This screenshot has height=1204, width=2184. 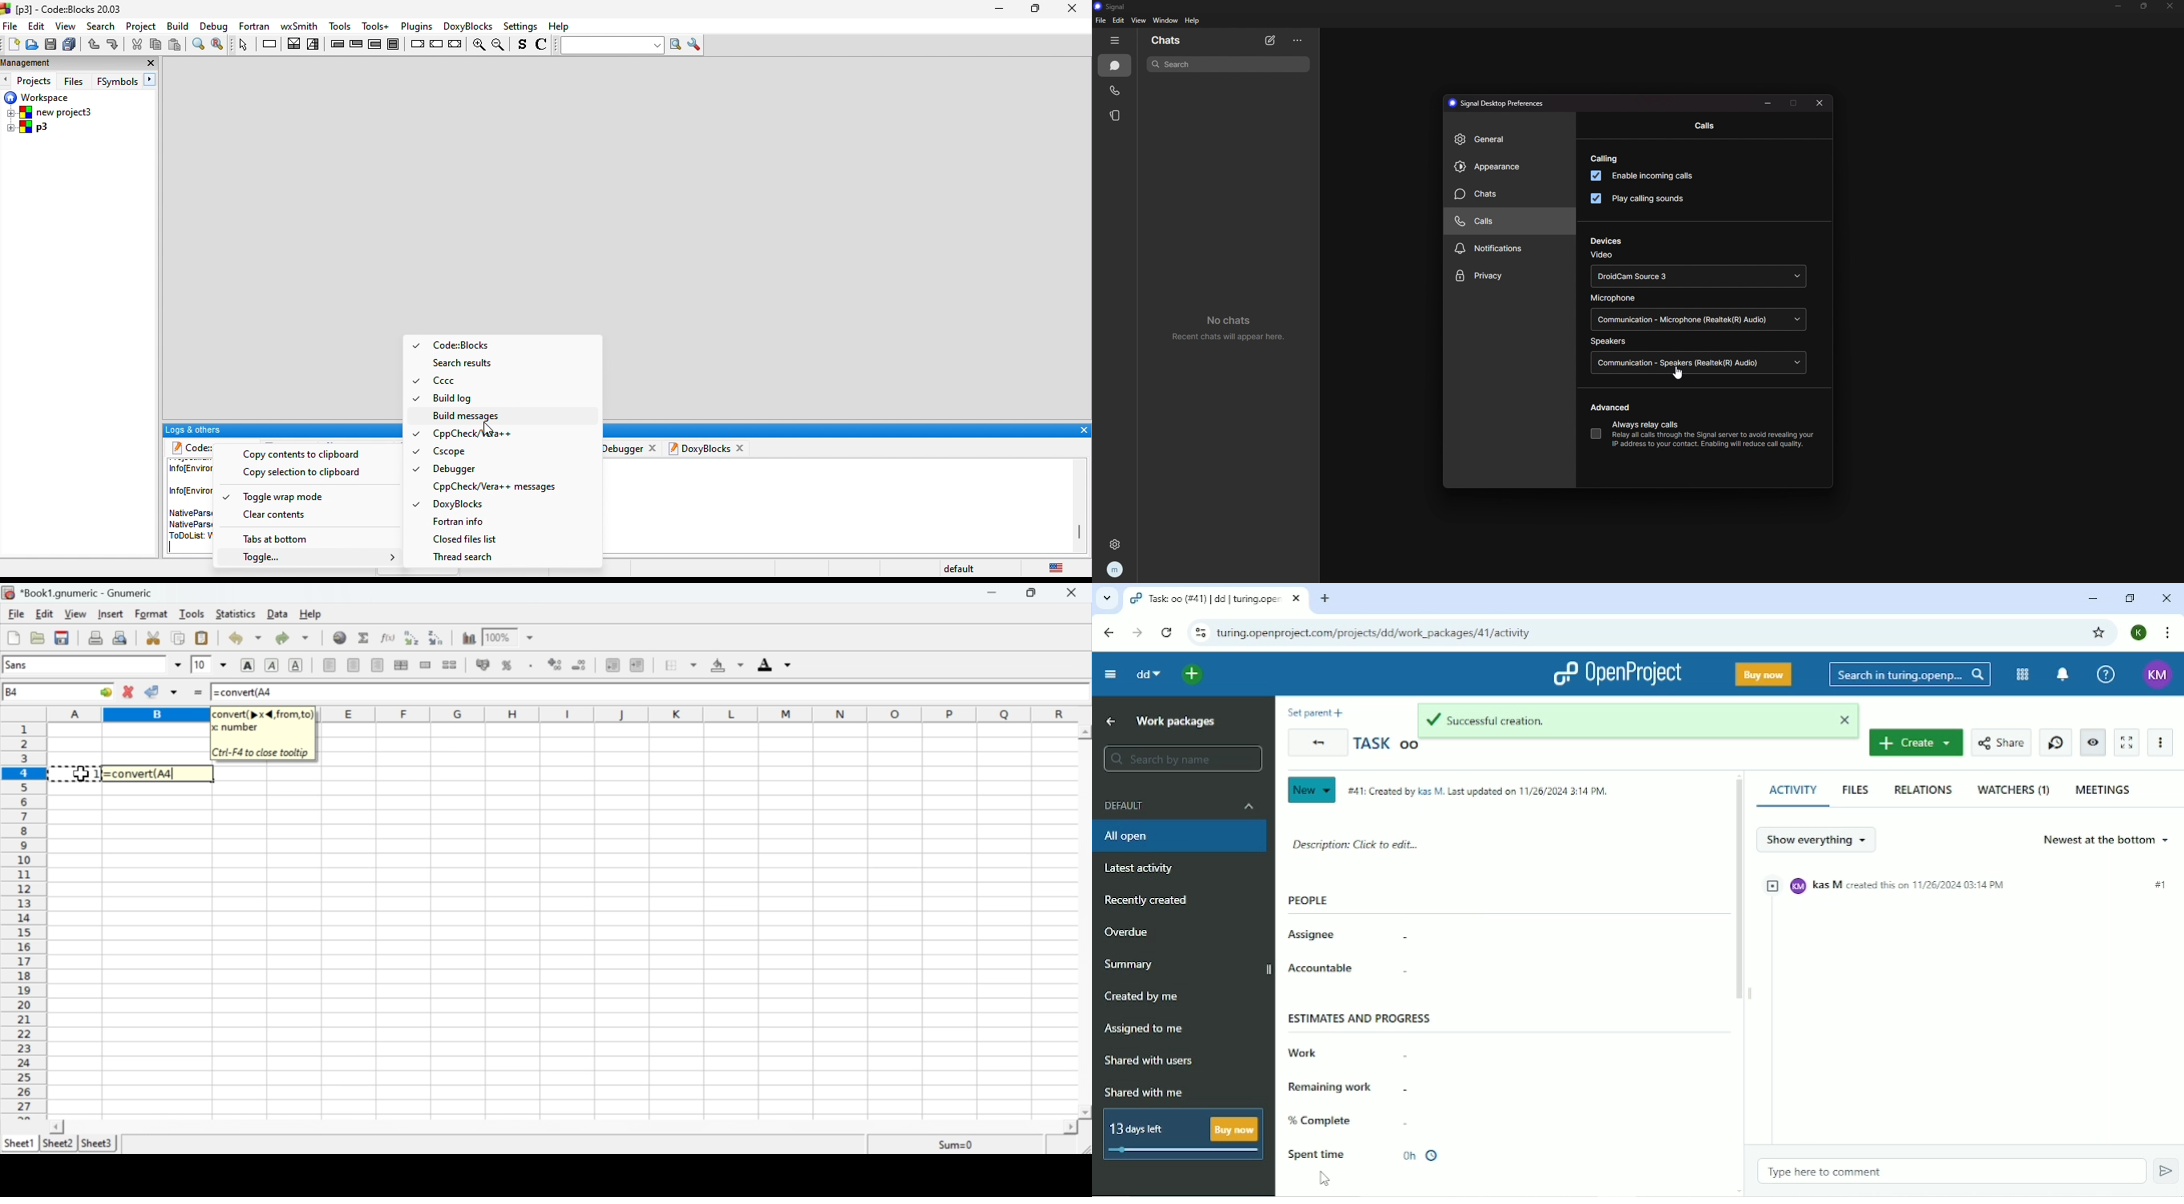 I want to click on logs and others, so click(x=281, y=430).